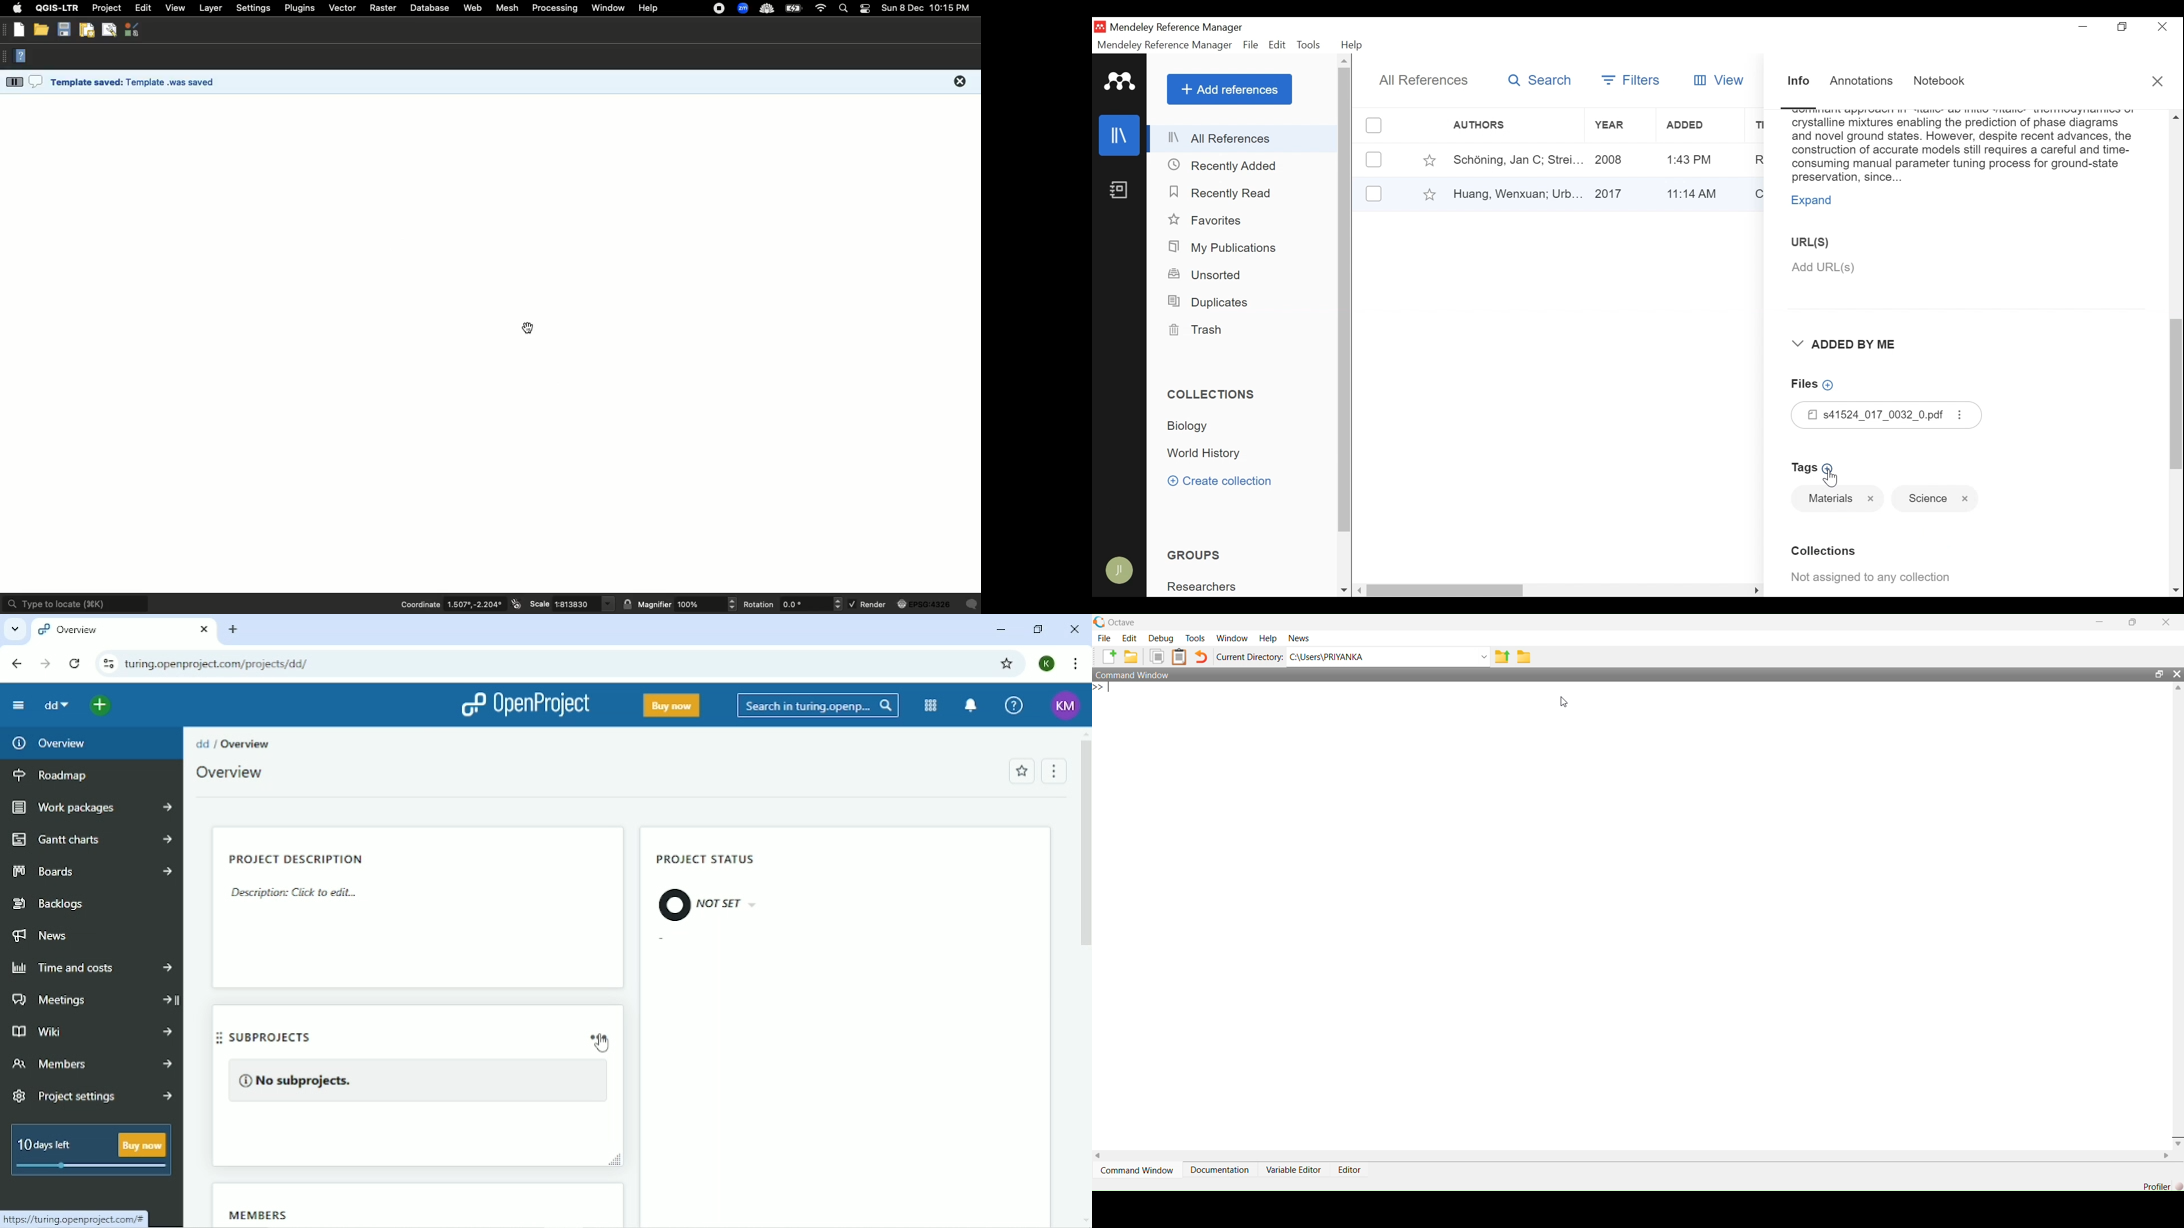 The width and height of the screenshot is (2184, 1232). Describe the element at coordinates (1618, 193) in the screenshot. I see `Year` at that location.